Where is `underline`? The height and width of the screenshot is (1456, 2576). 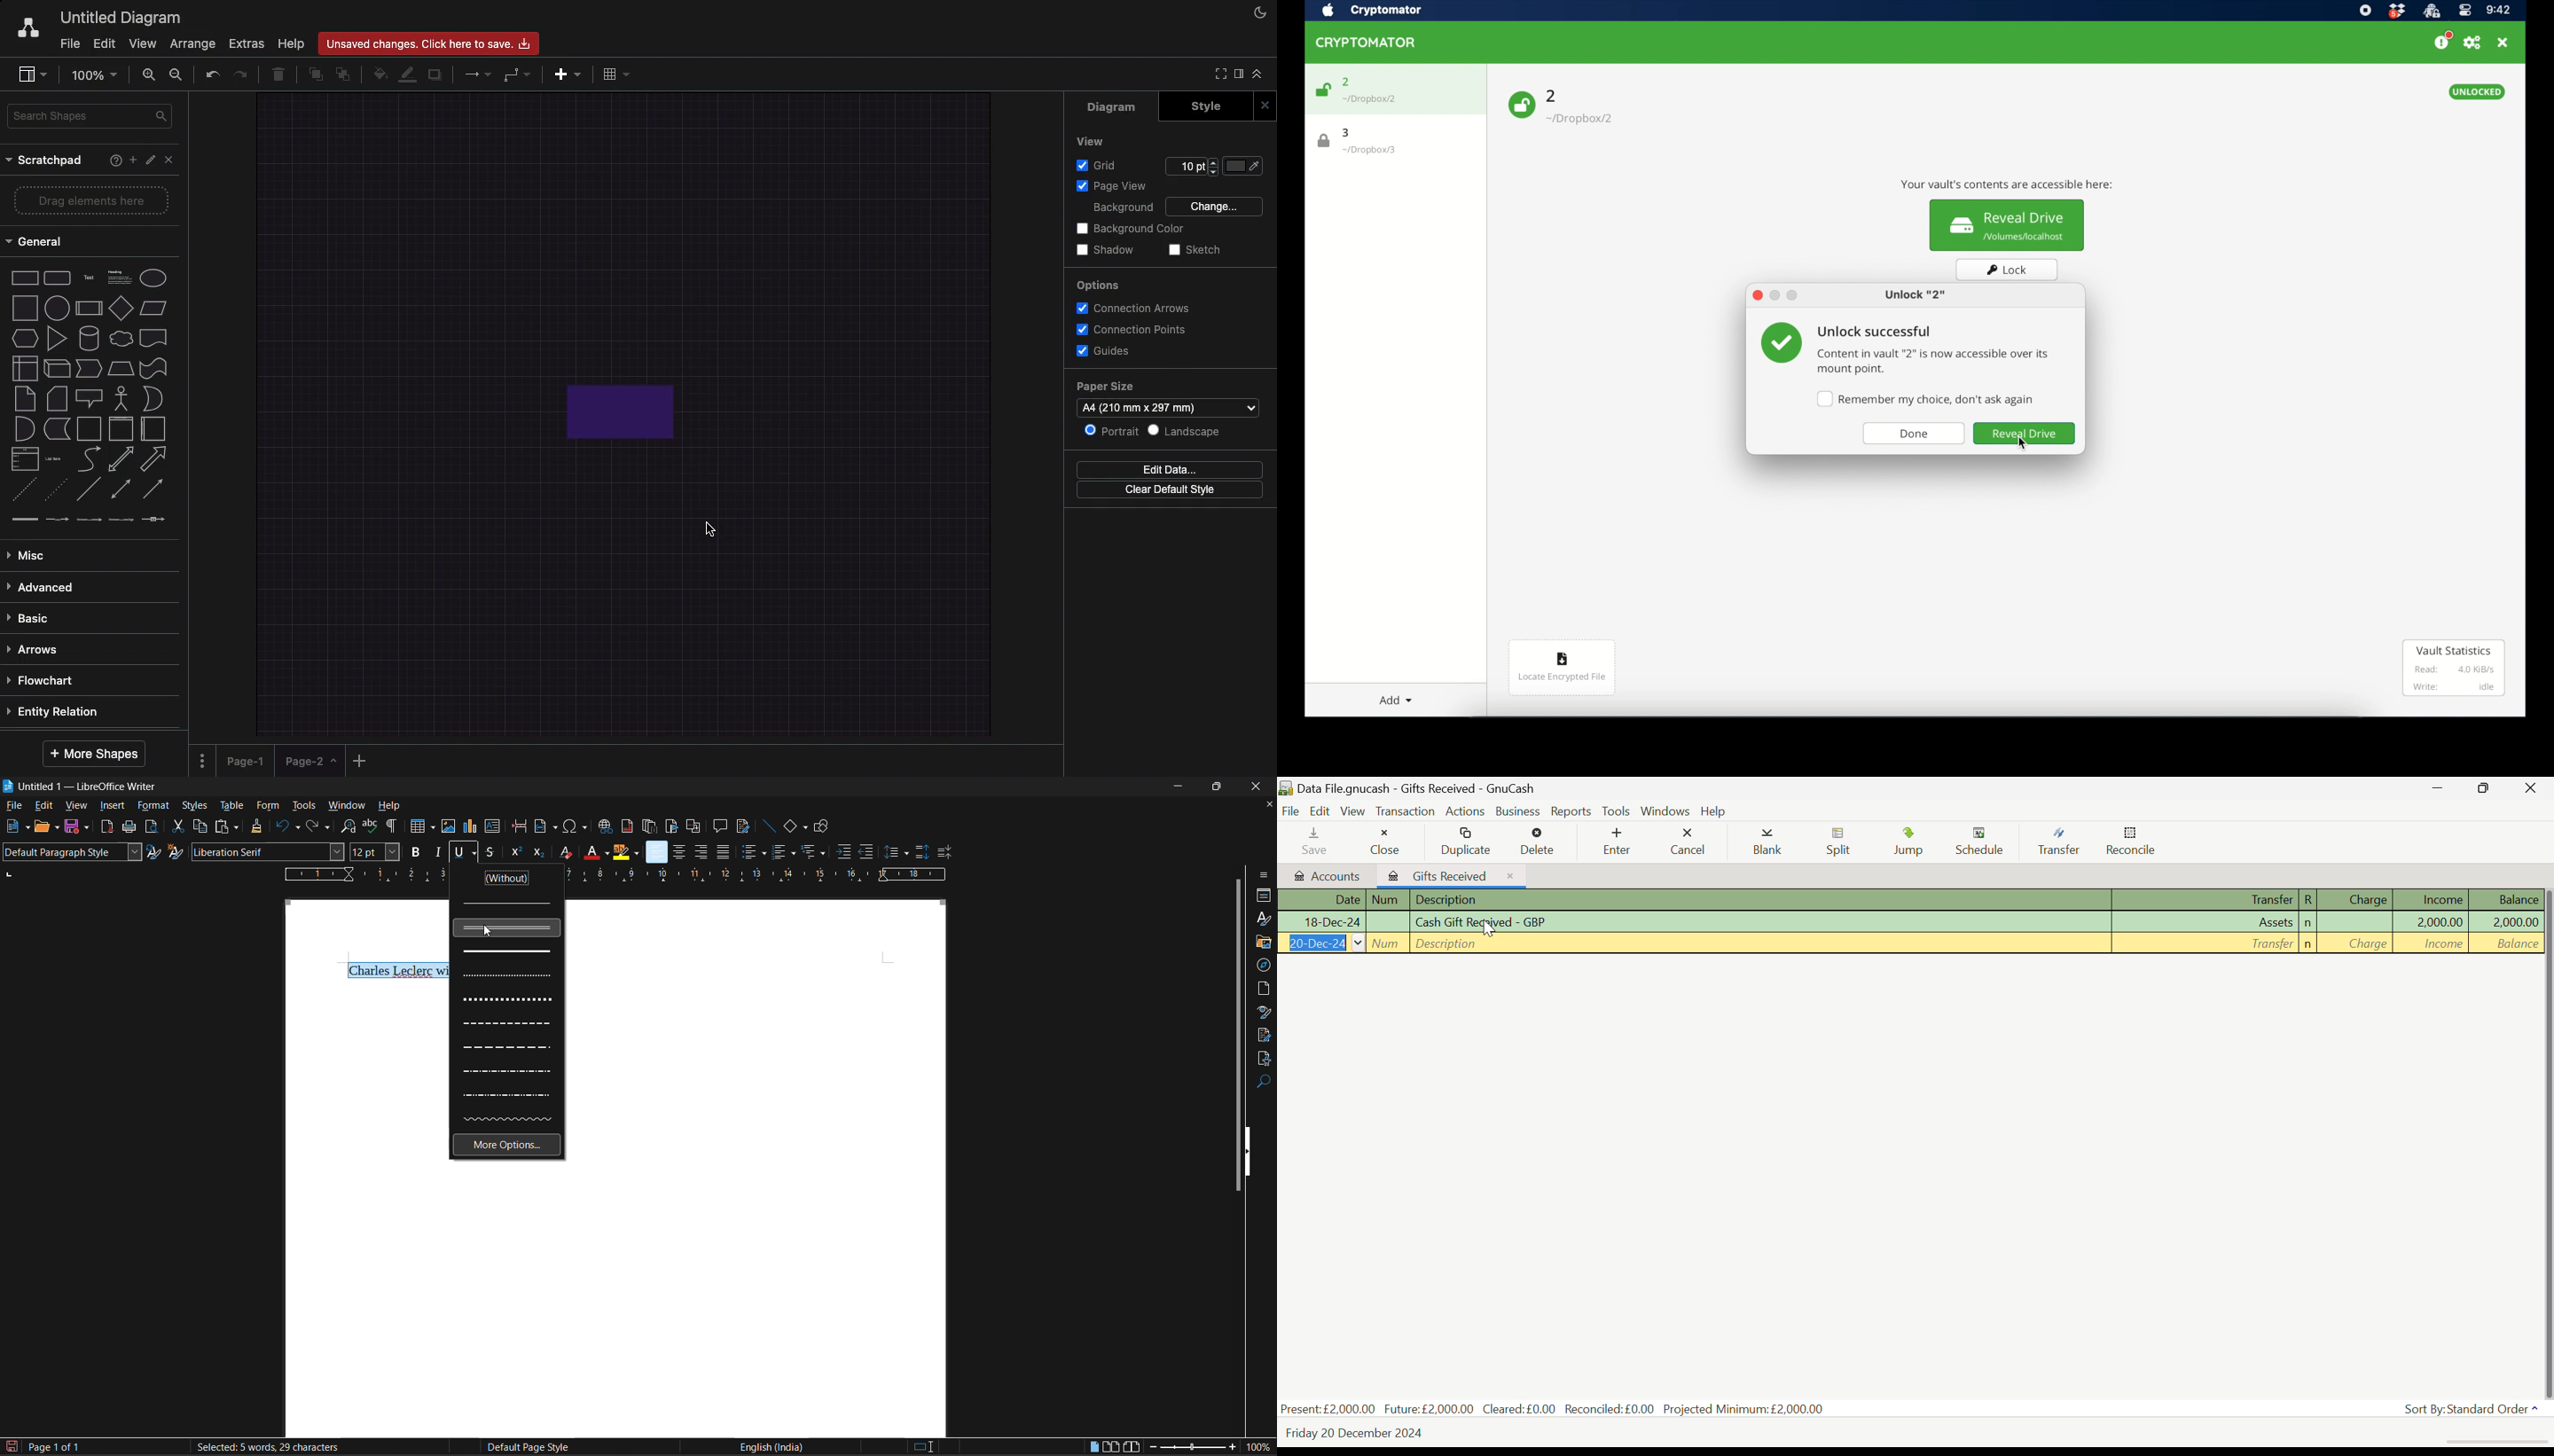 underline is located at coordinates (463, 853).